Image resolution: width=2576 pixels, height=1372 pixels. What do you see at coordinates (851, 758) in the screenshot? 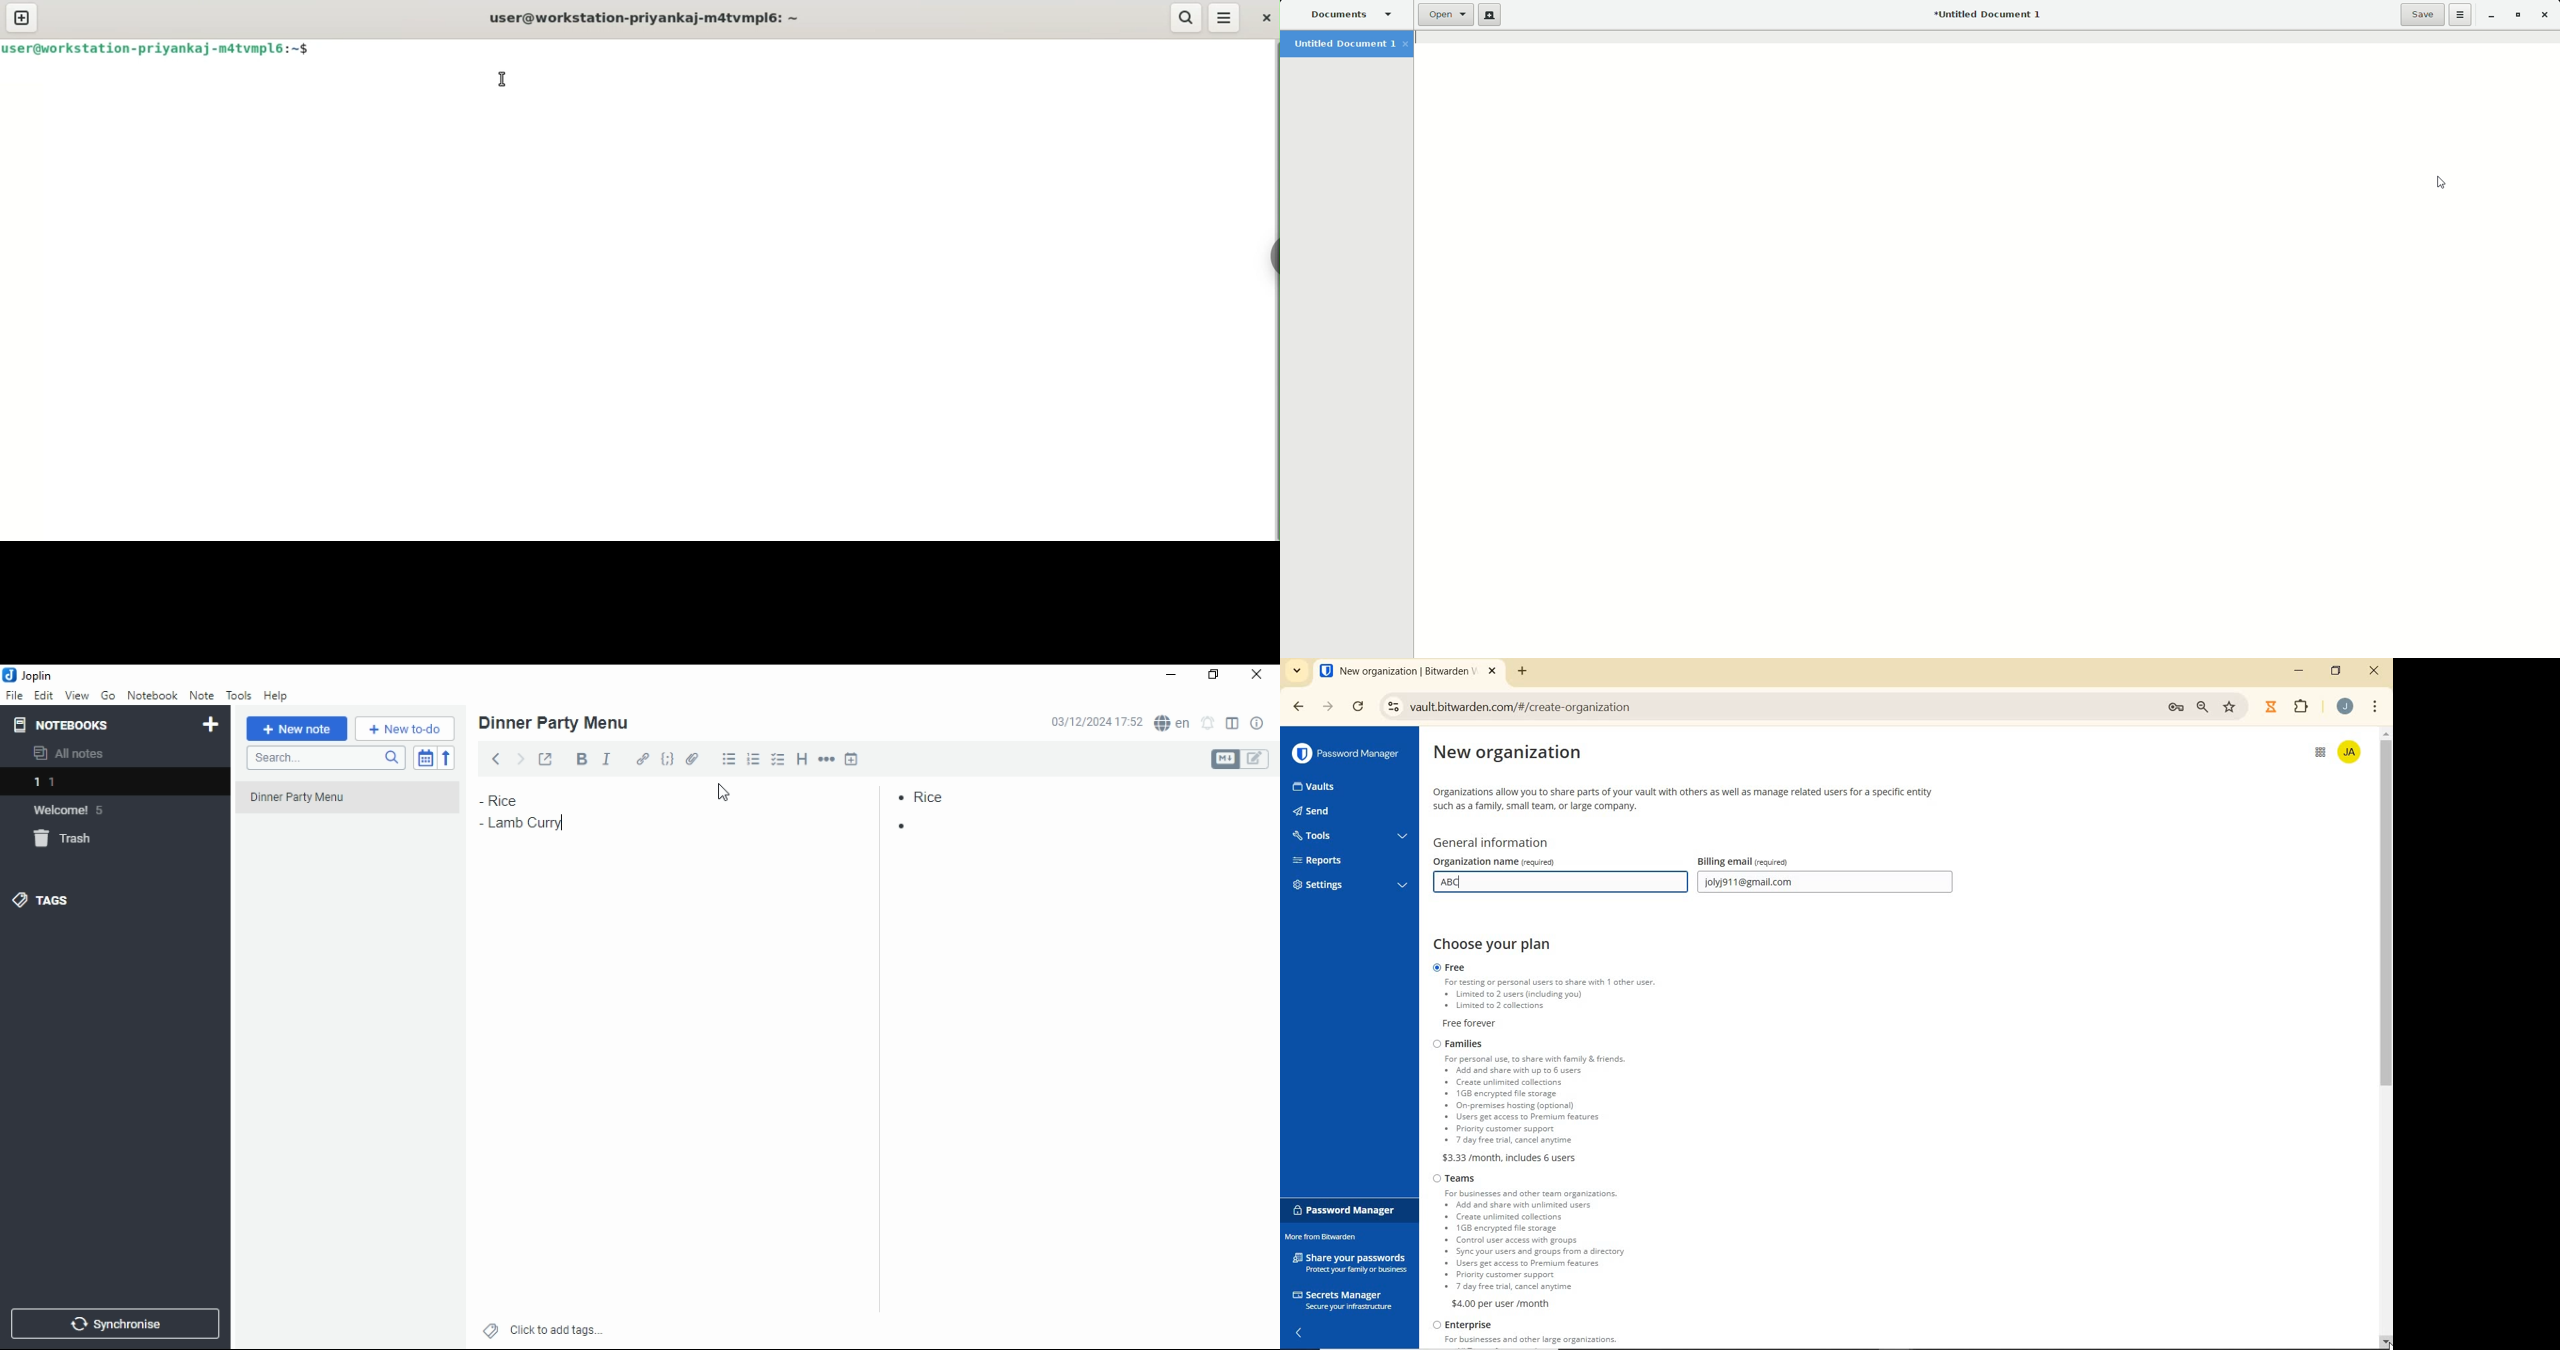
I see `insert time` at bounding box center [851, 758].